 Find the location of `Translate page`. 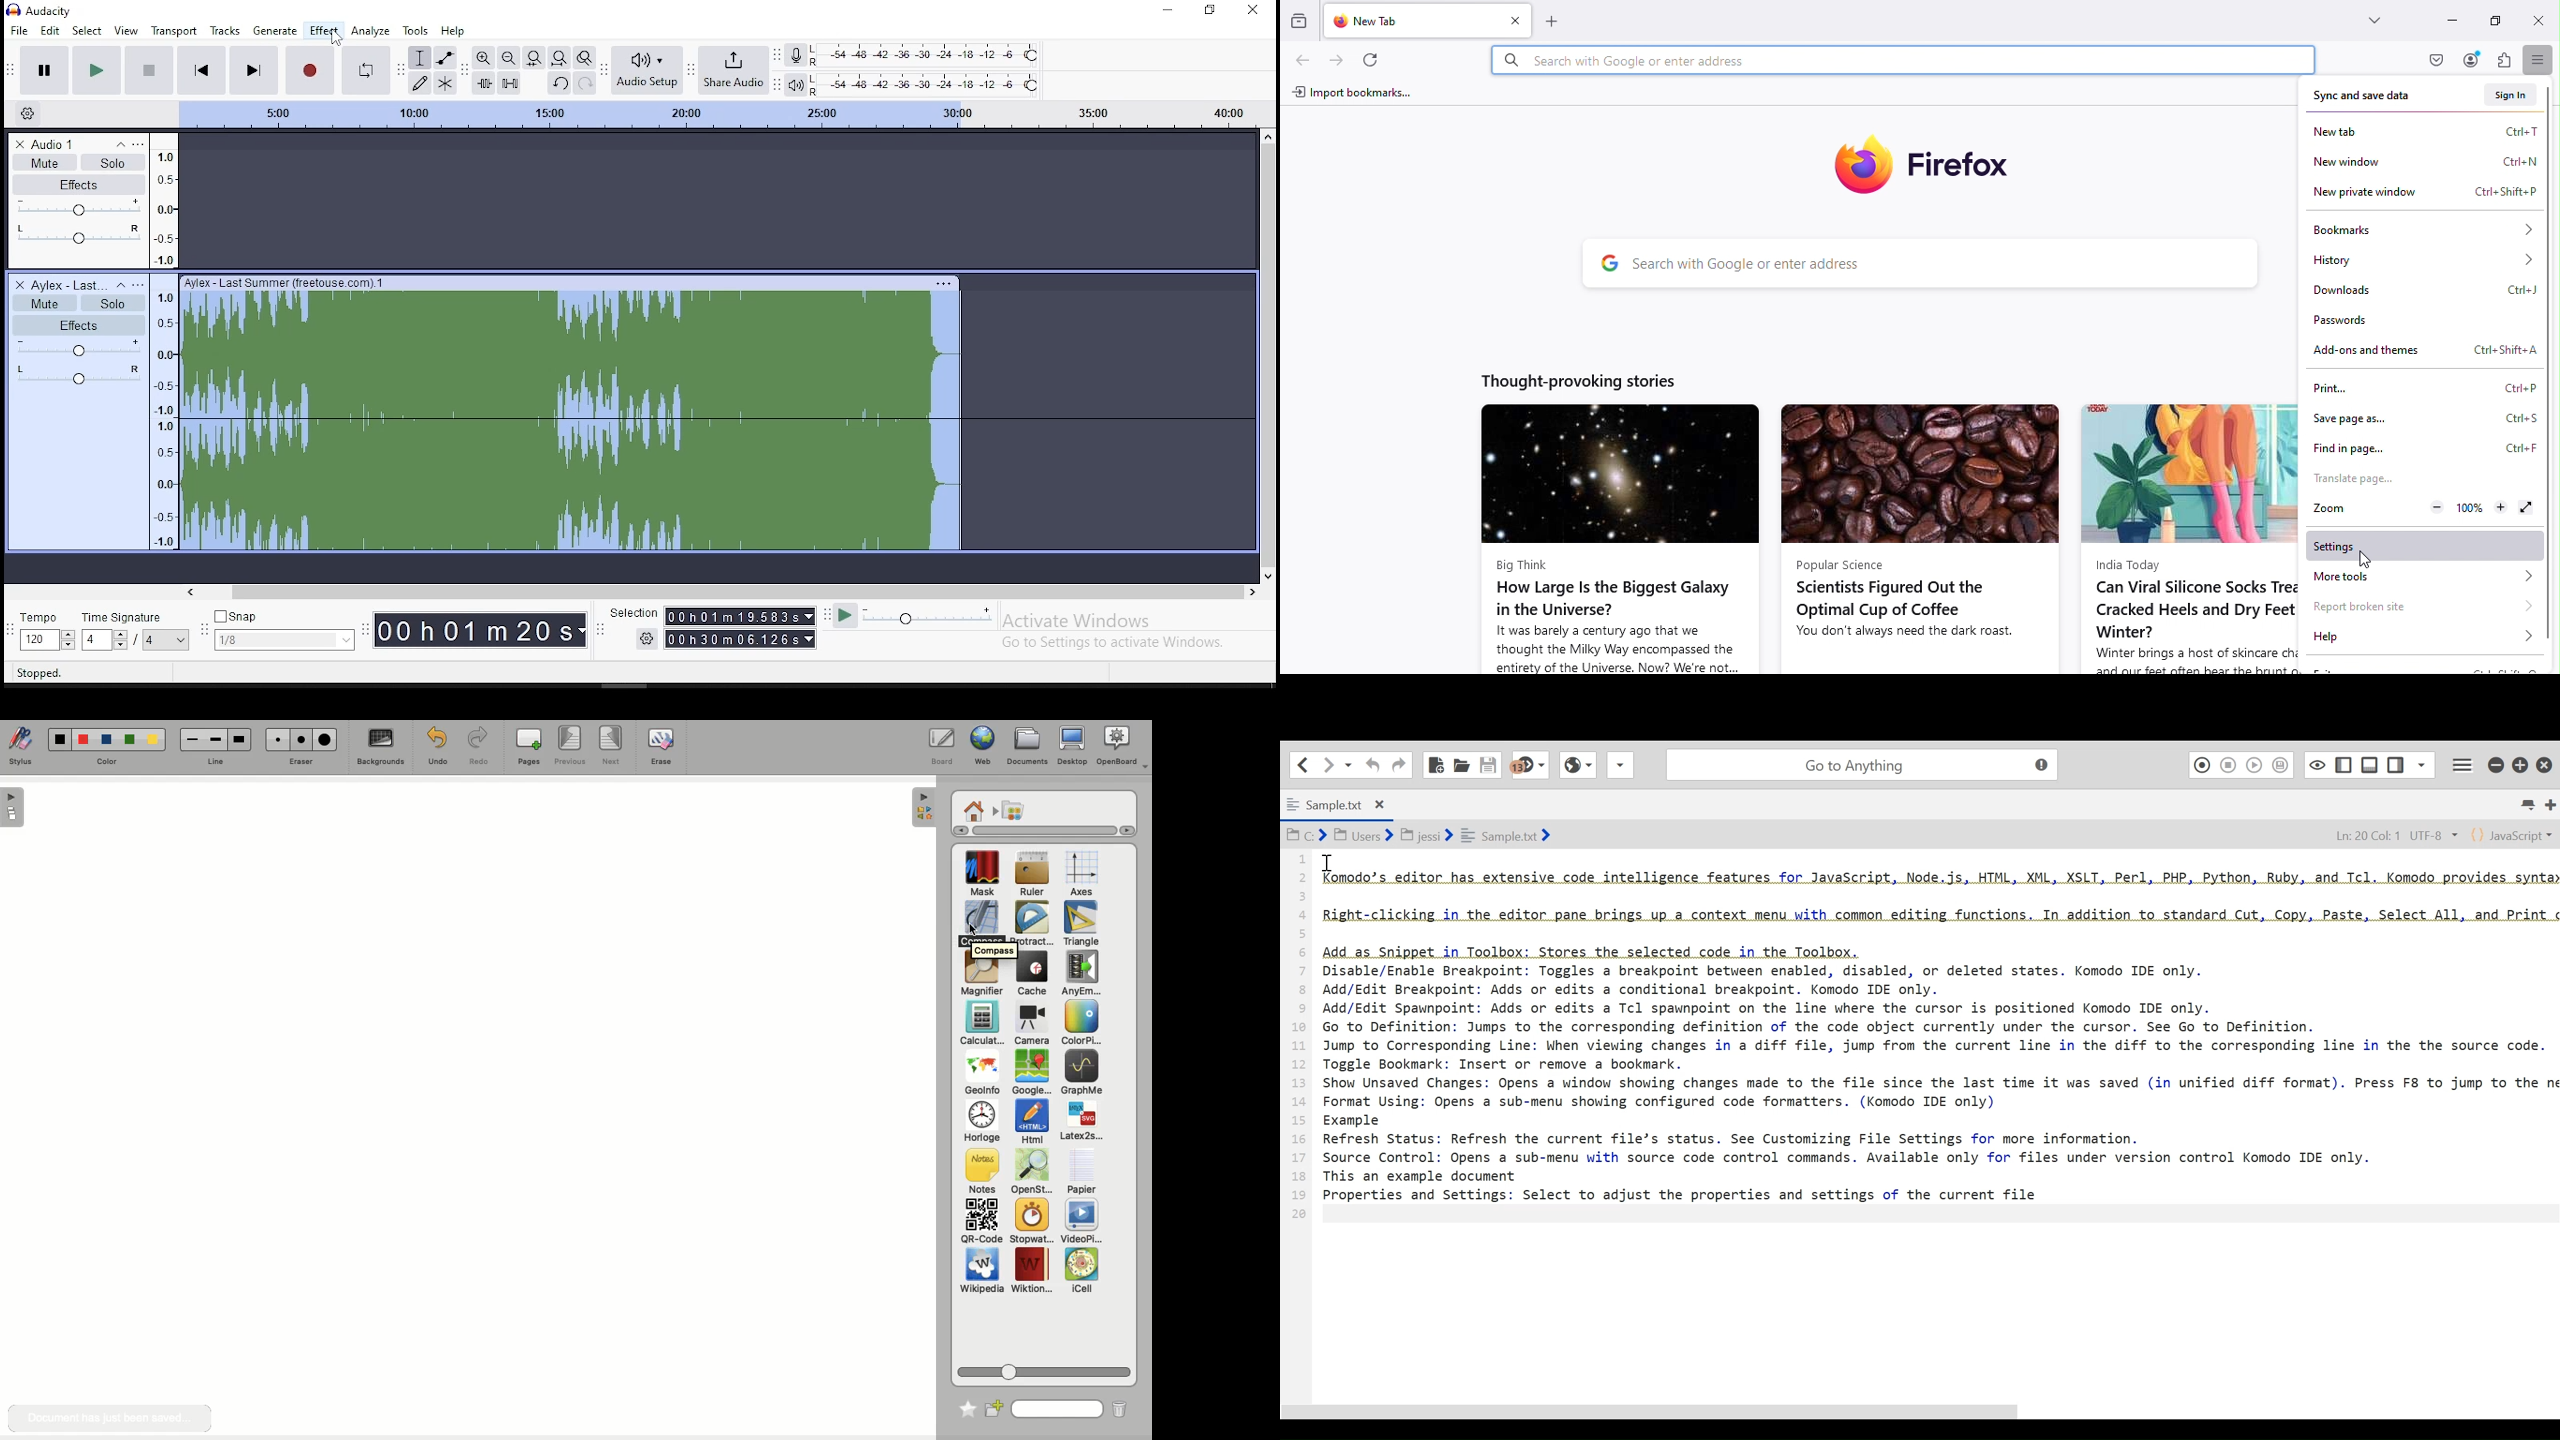

Translate page is located at coordinates (2351, 480).